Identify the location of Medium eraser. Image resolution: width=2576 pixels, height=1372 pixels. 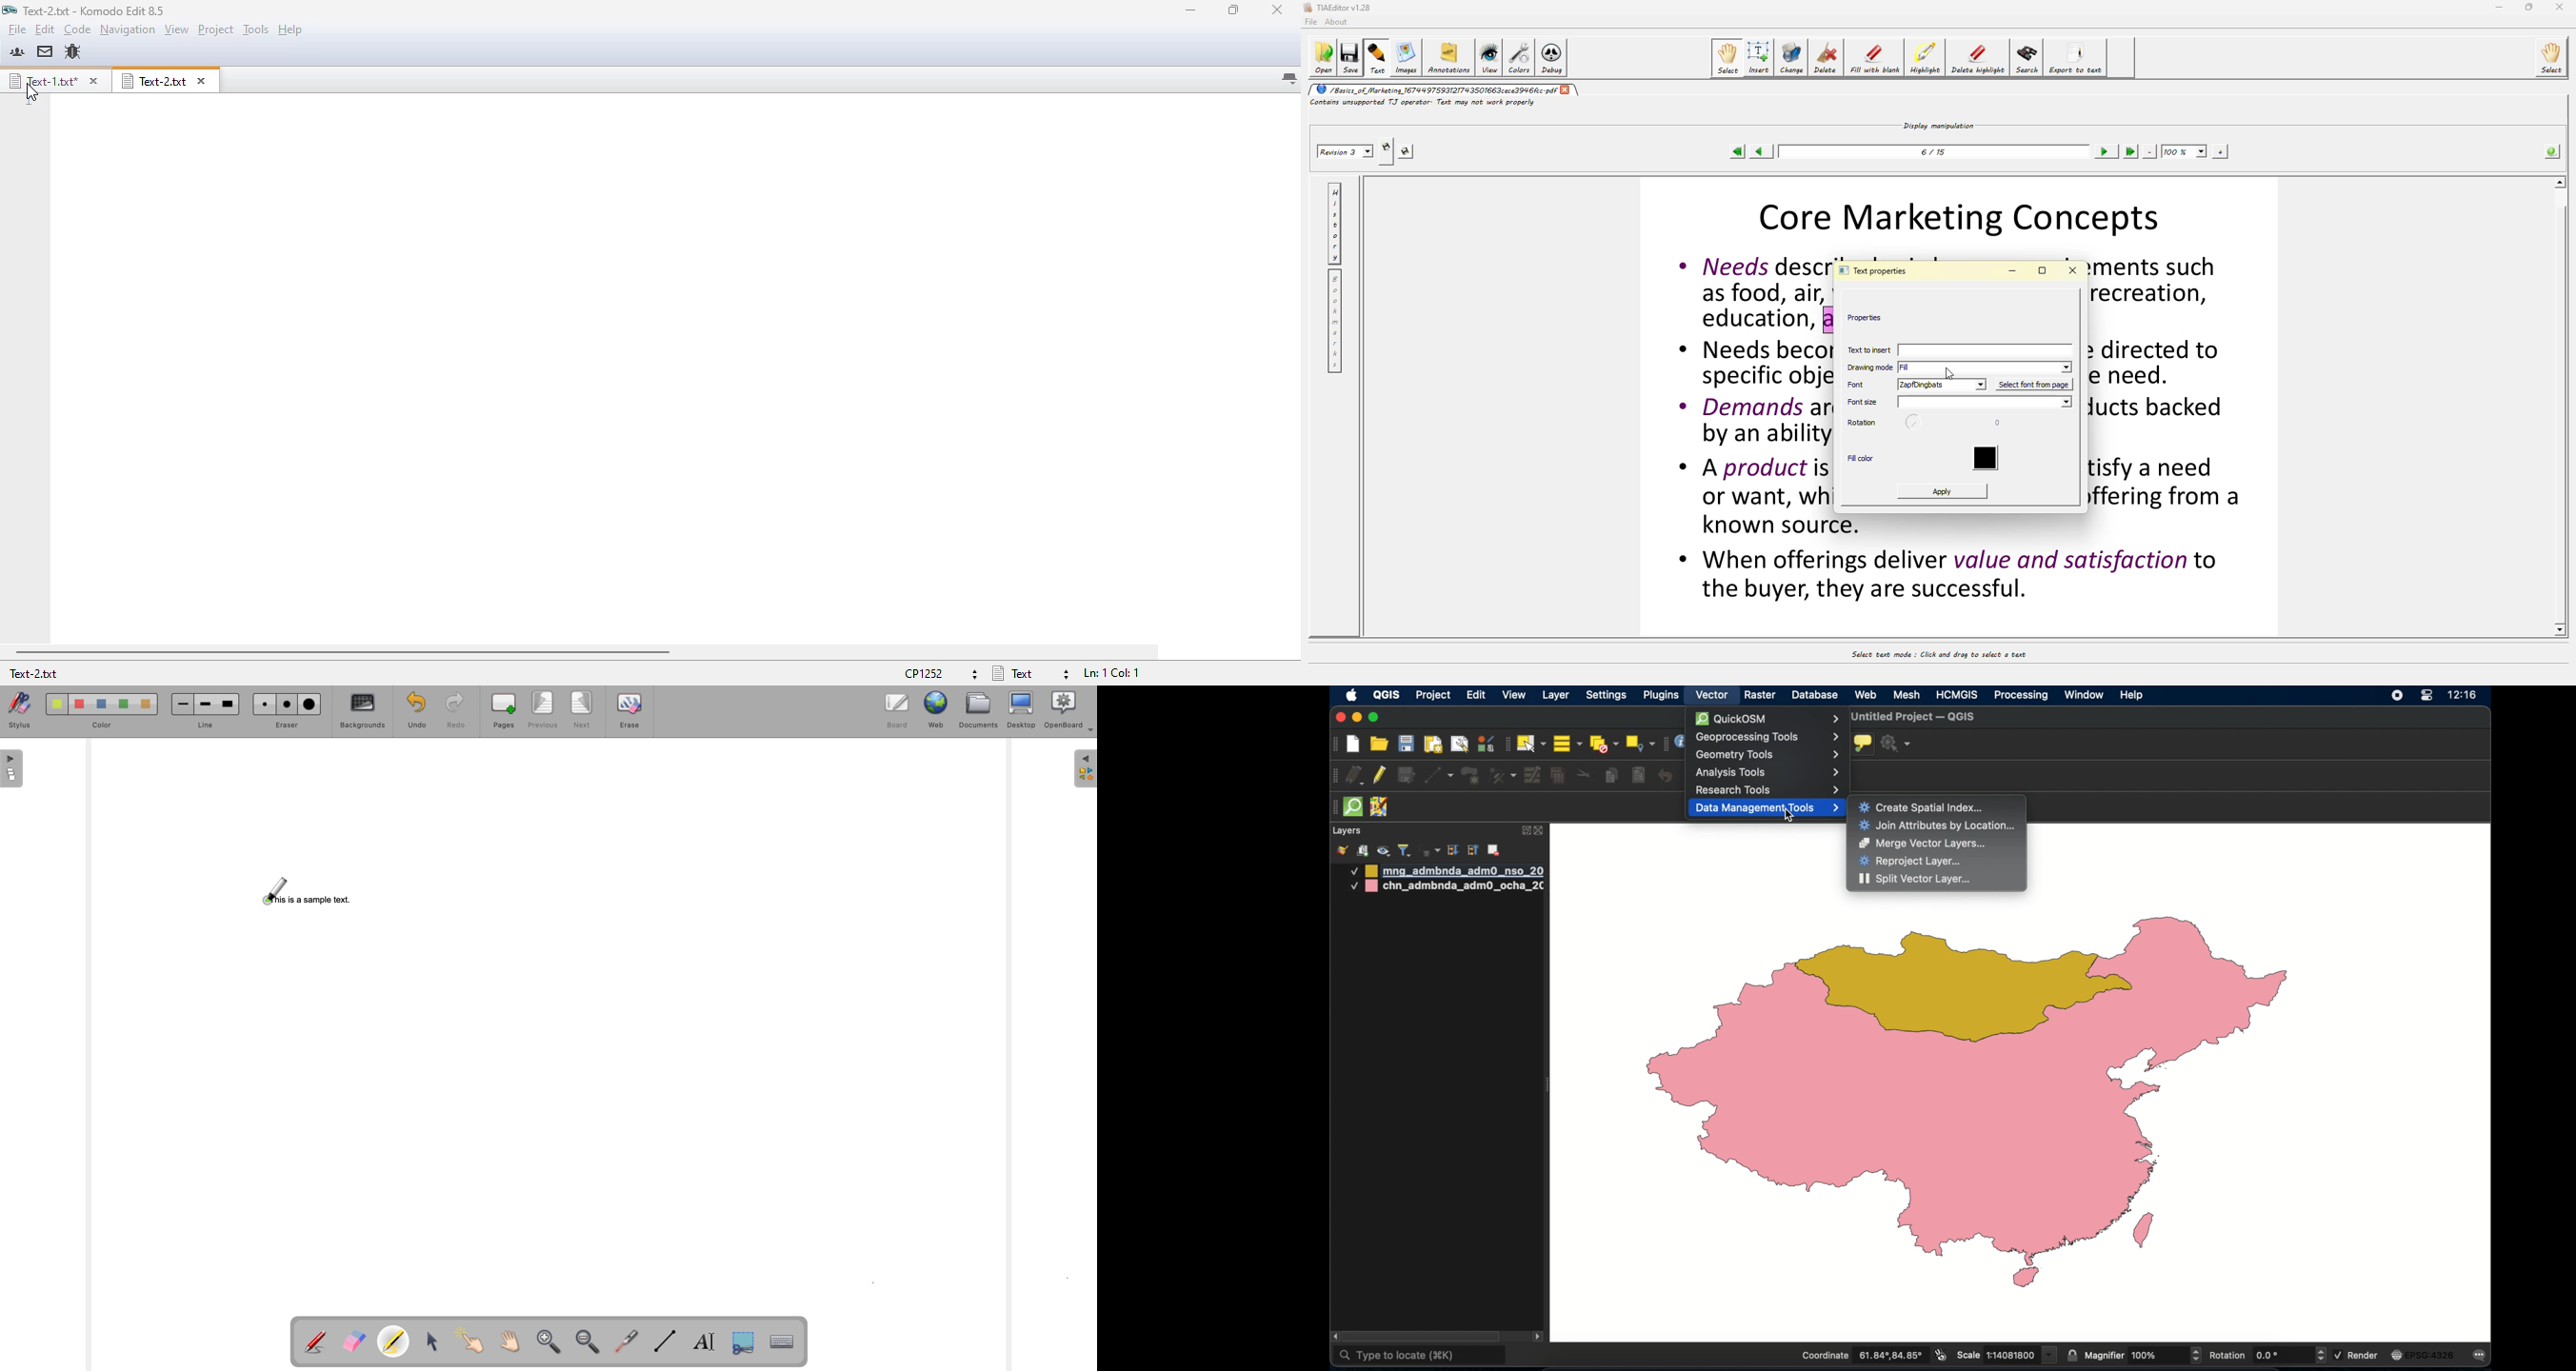
(288, 705).